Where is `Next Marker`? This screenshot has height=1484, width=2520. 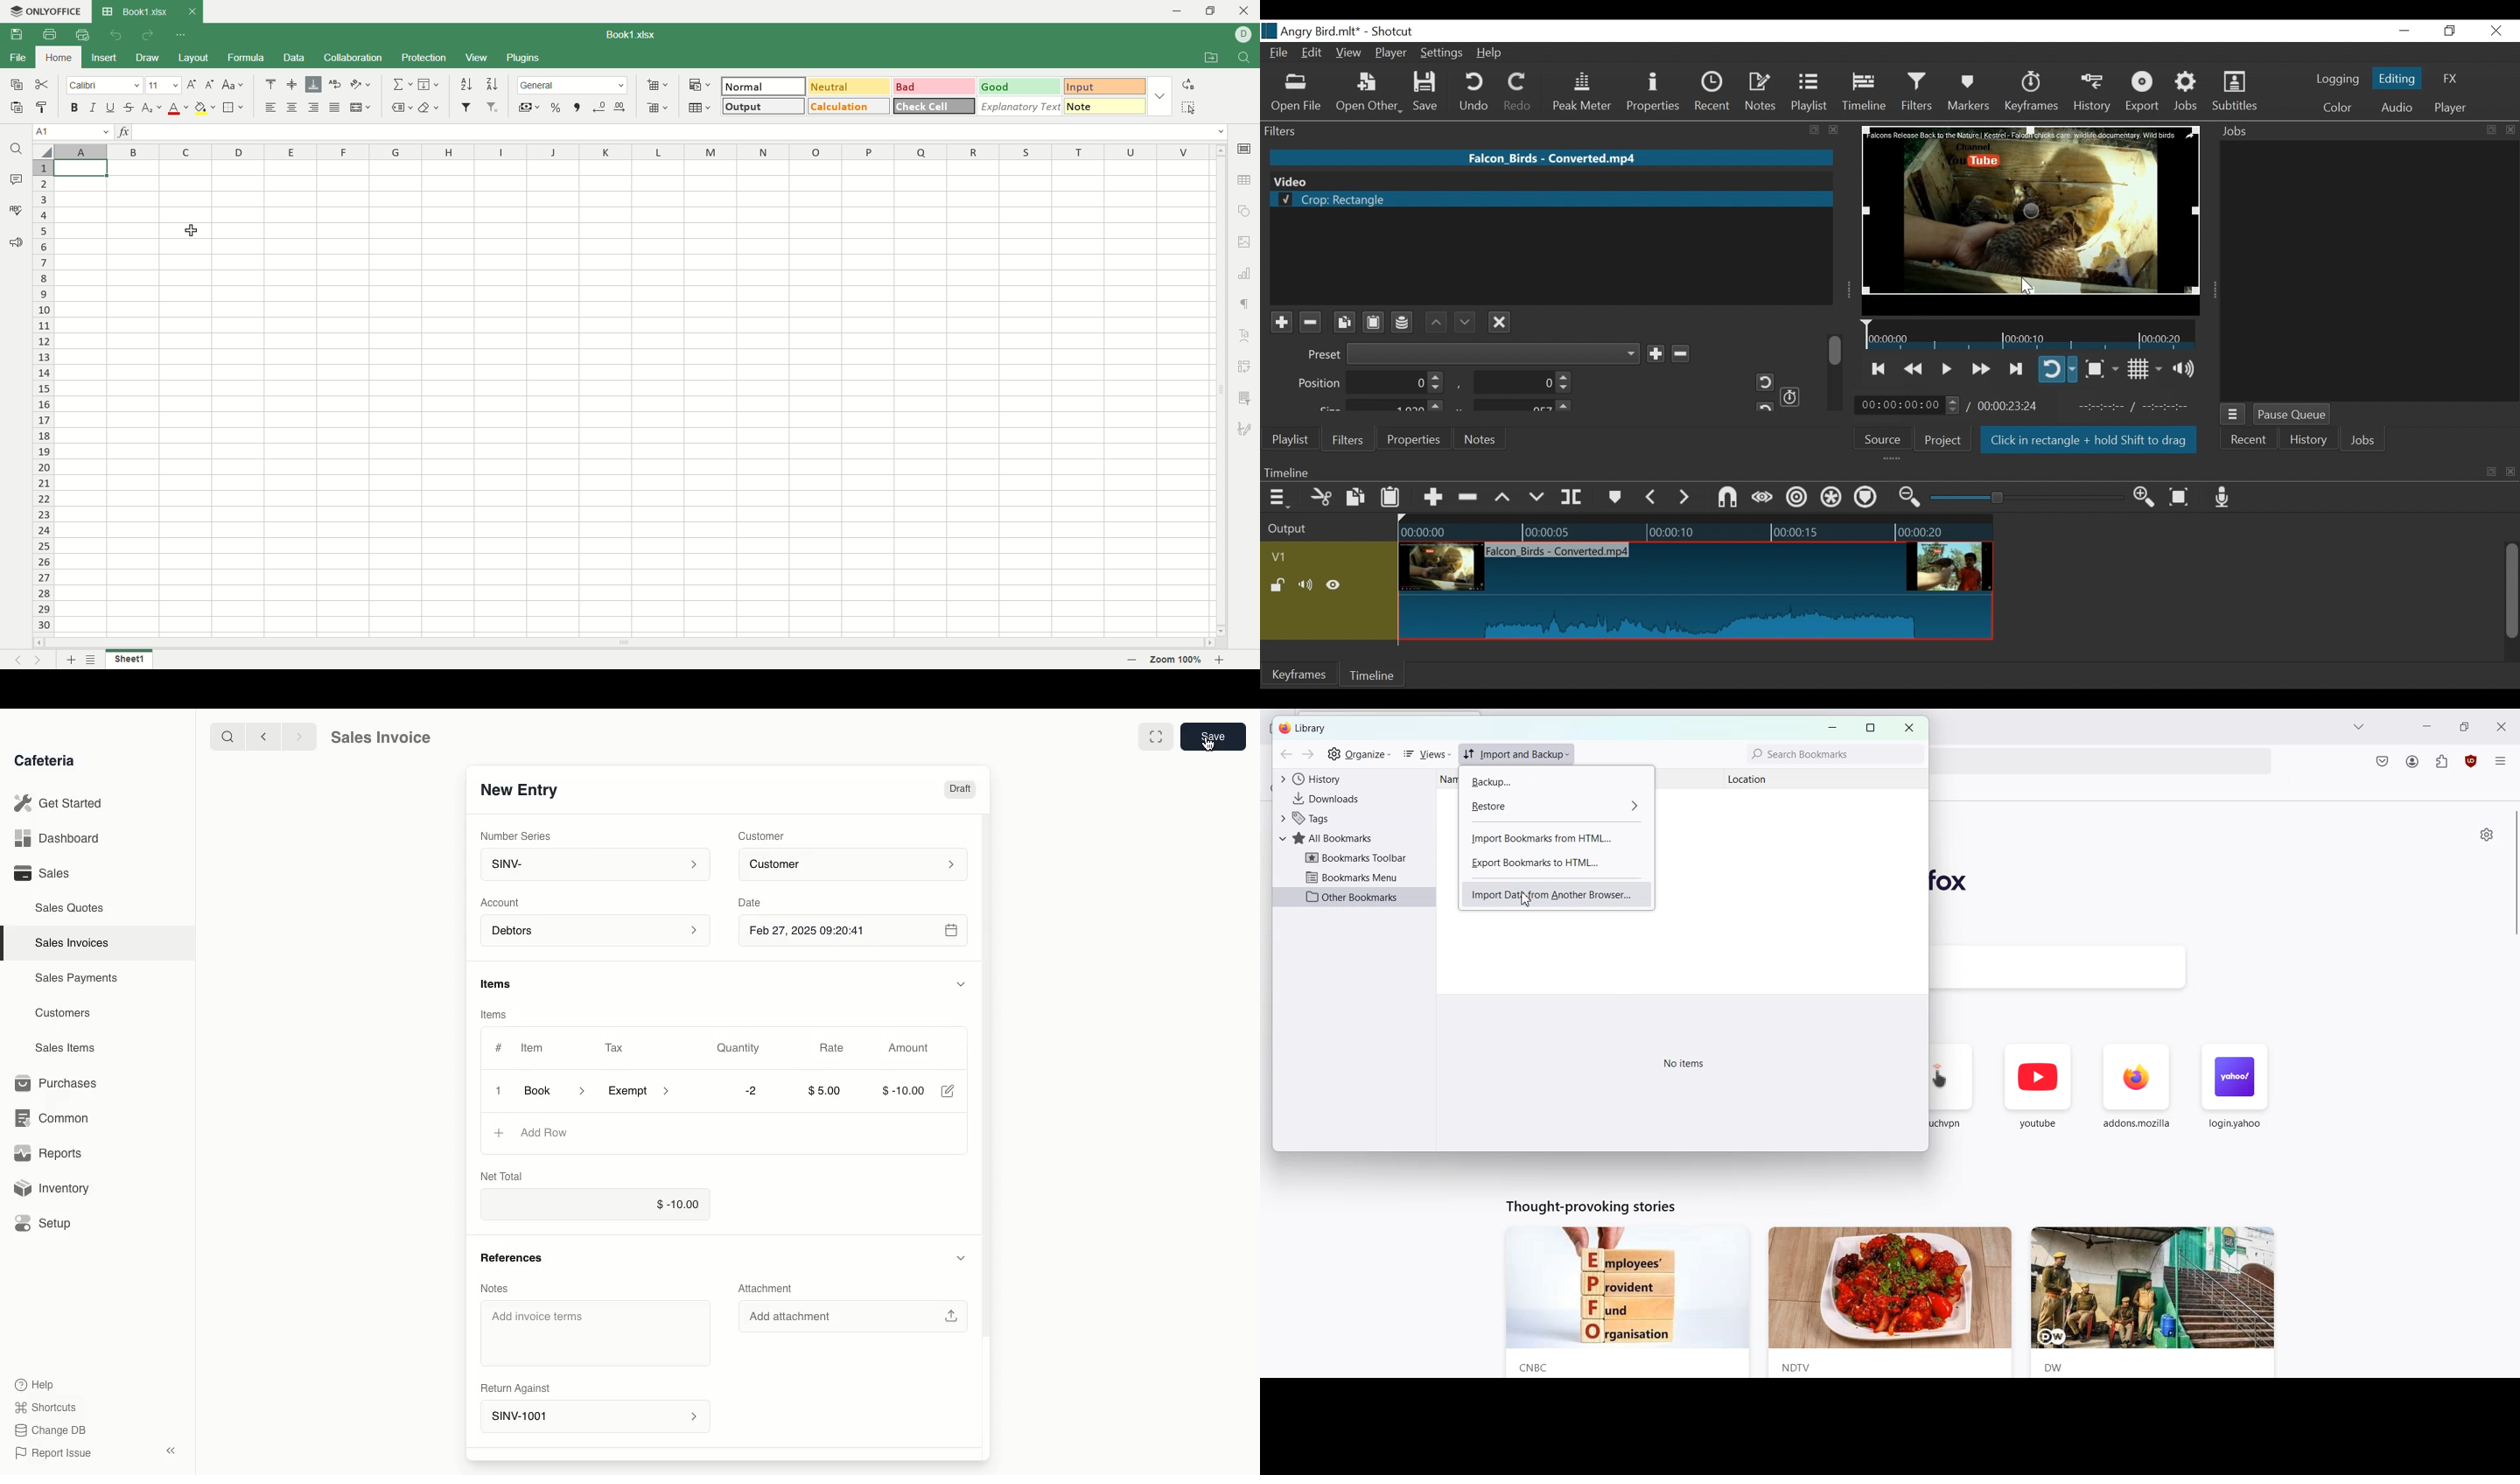
Next Marker is located at coordinates (1686, 497).